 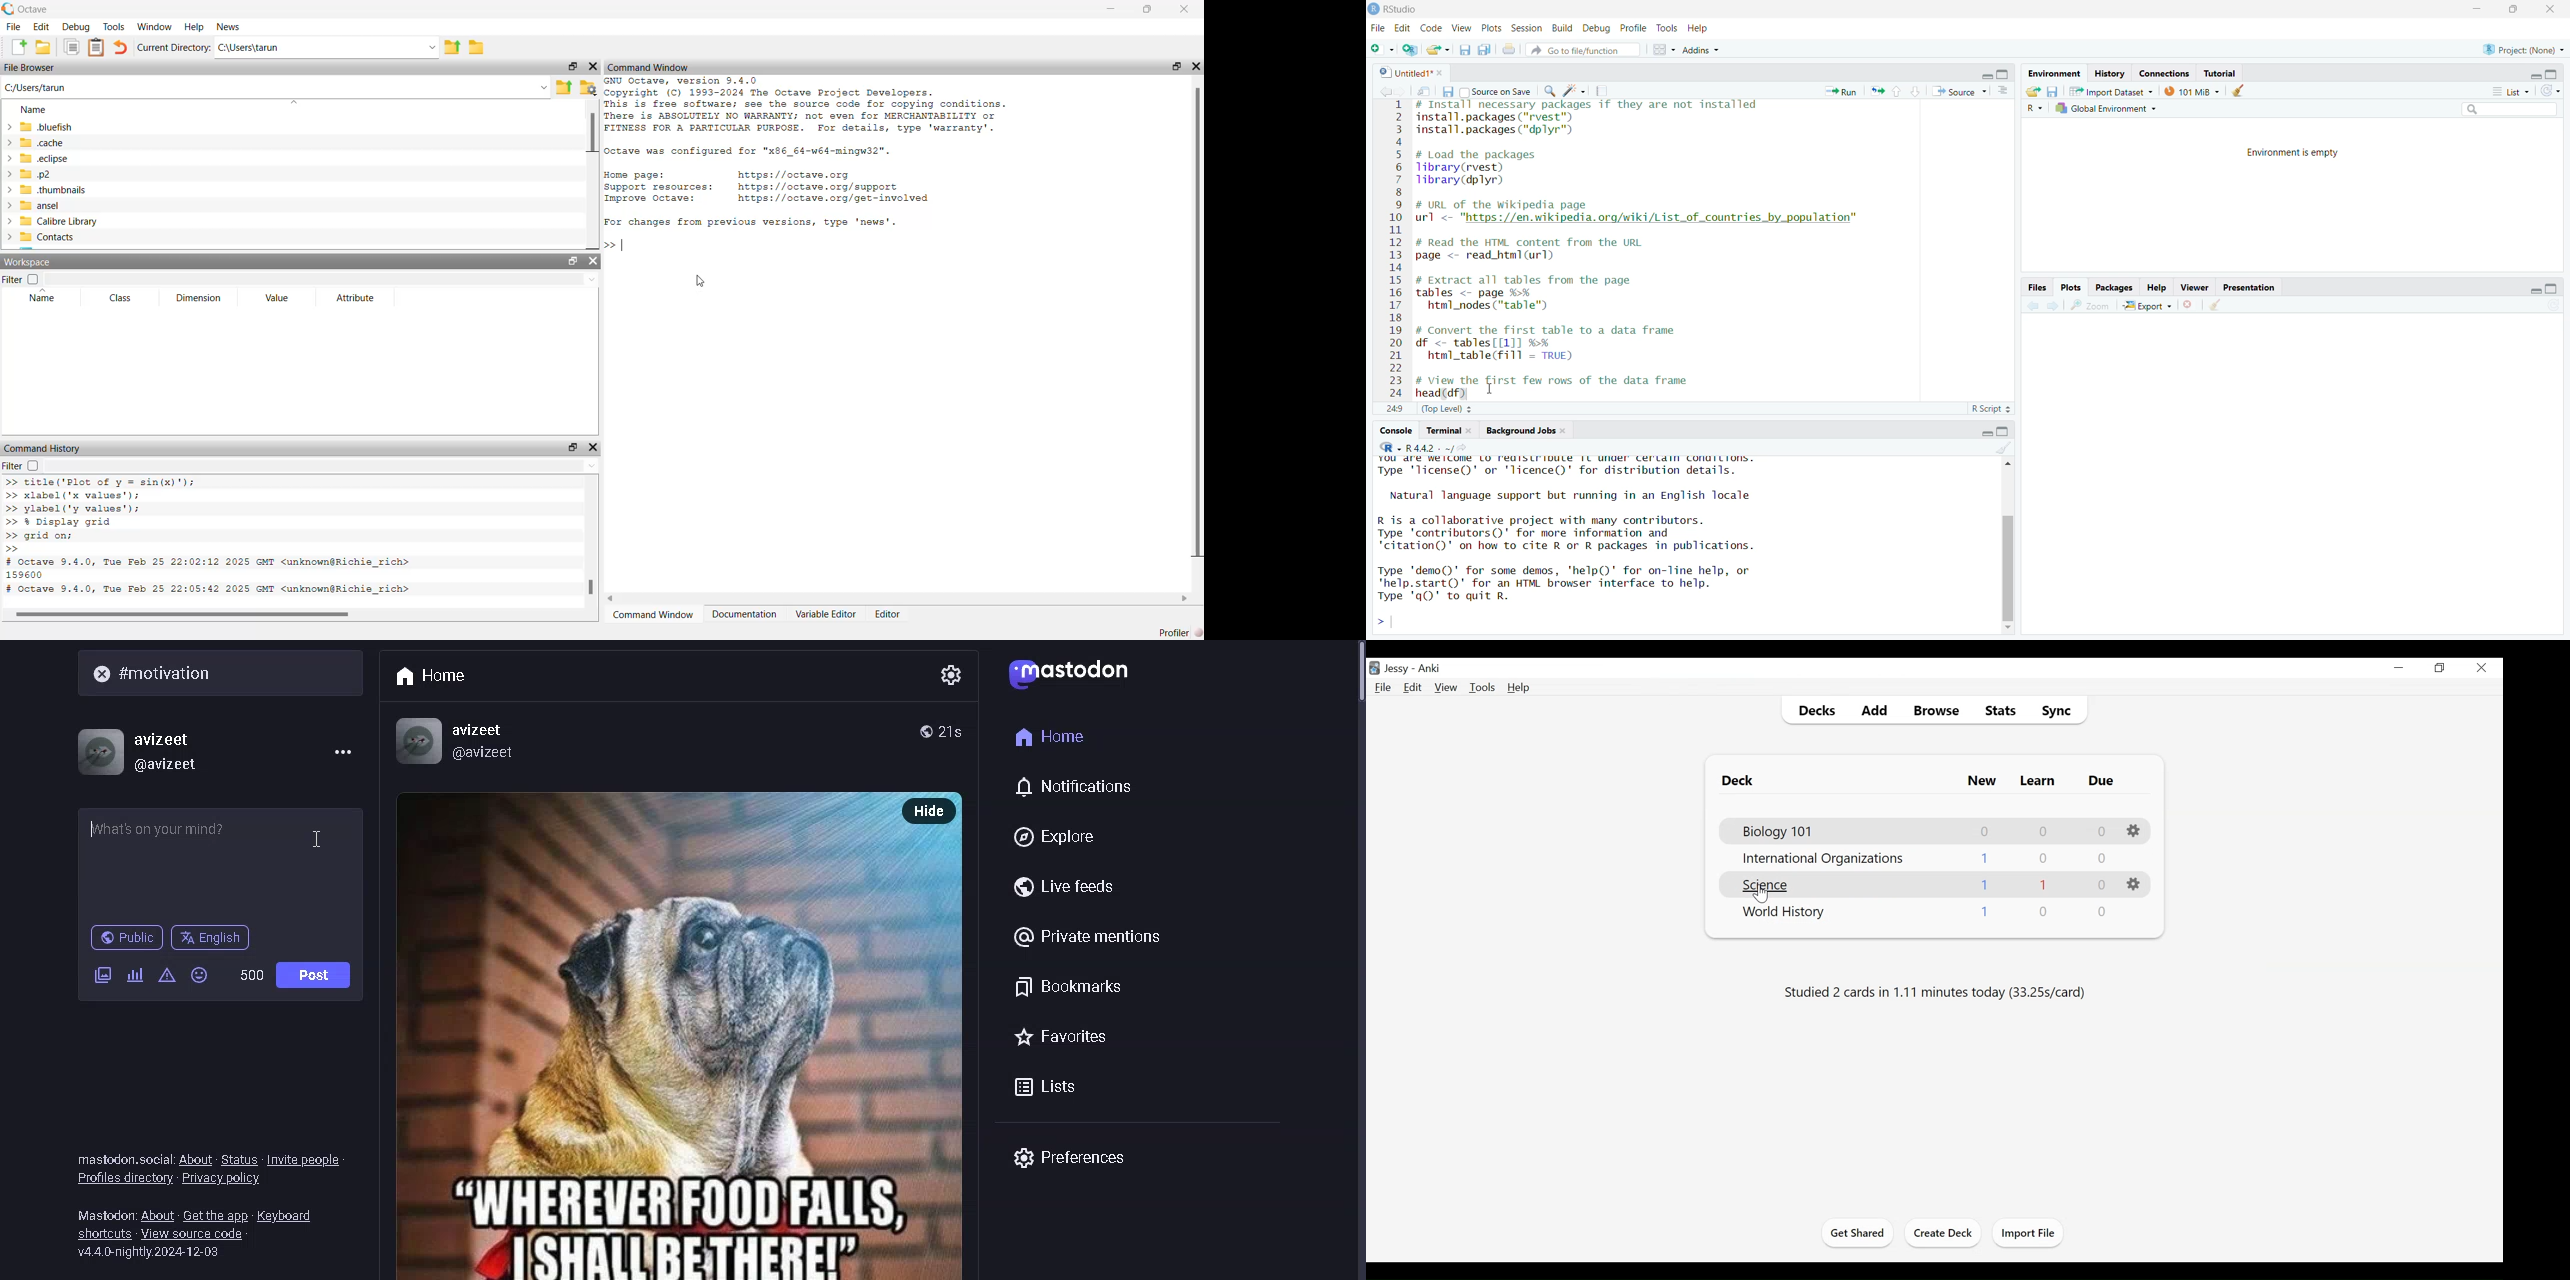 What do you see at coordinates (1986, 76) in the screenshot?
I see `minimize` at bounding box center [1986, 76].